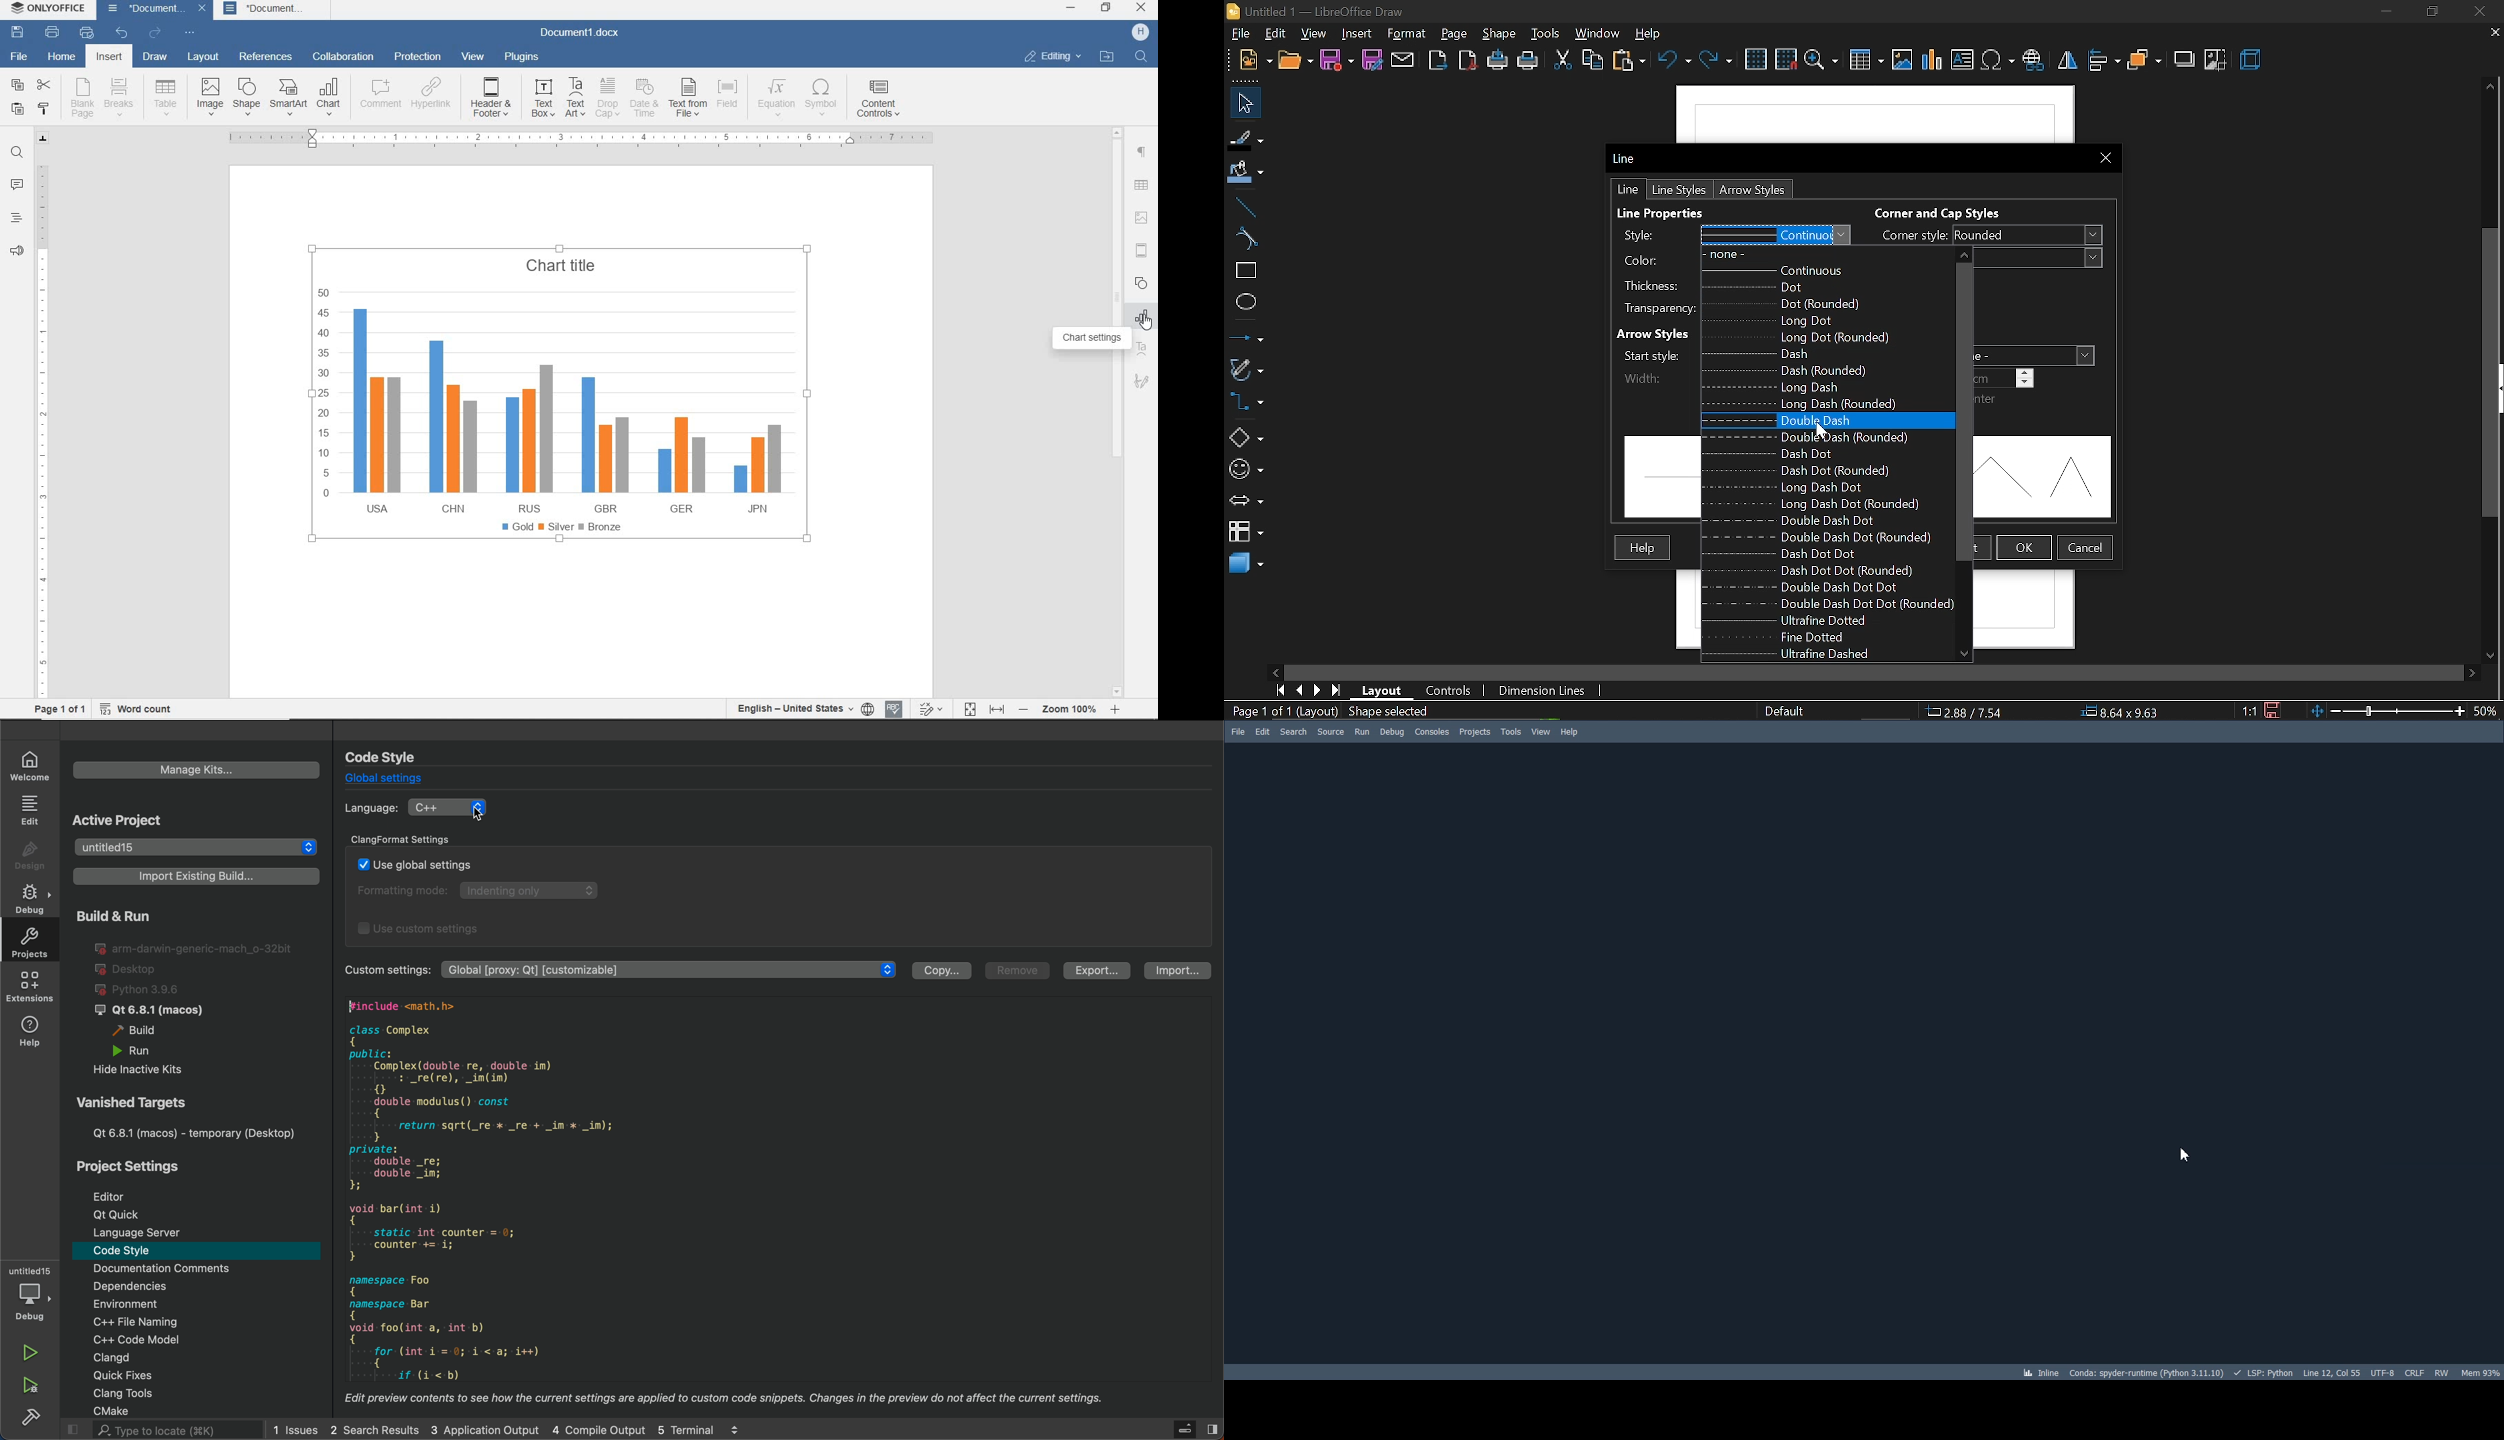  Describe the element at coordinates (108, 58) in the screenshot. I see `insert` at that location.